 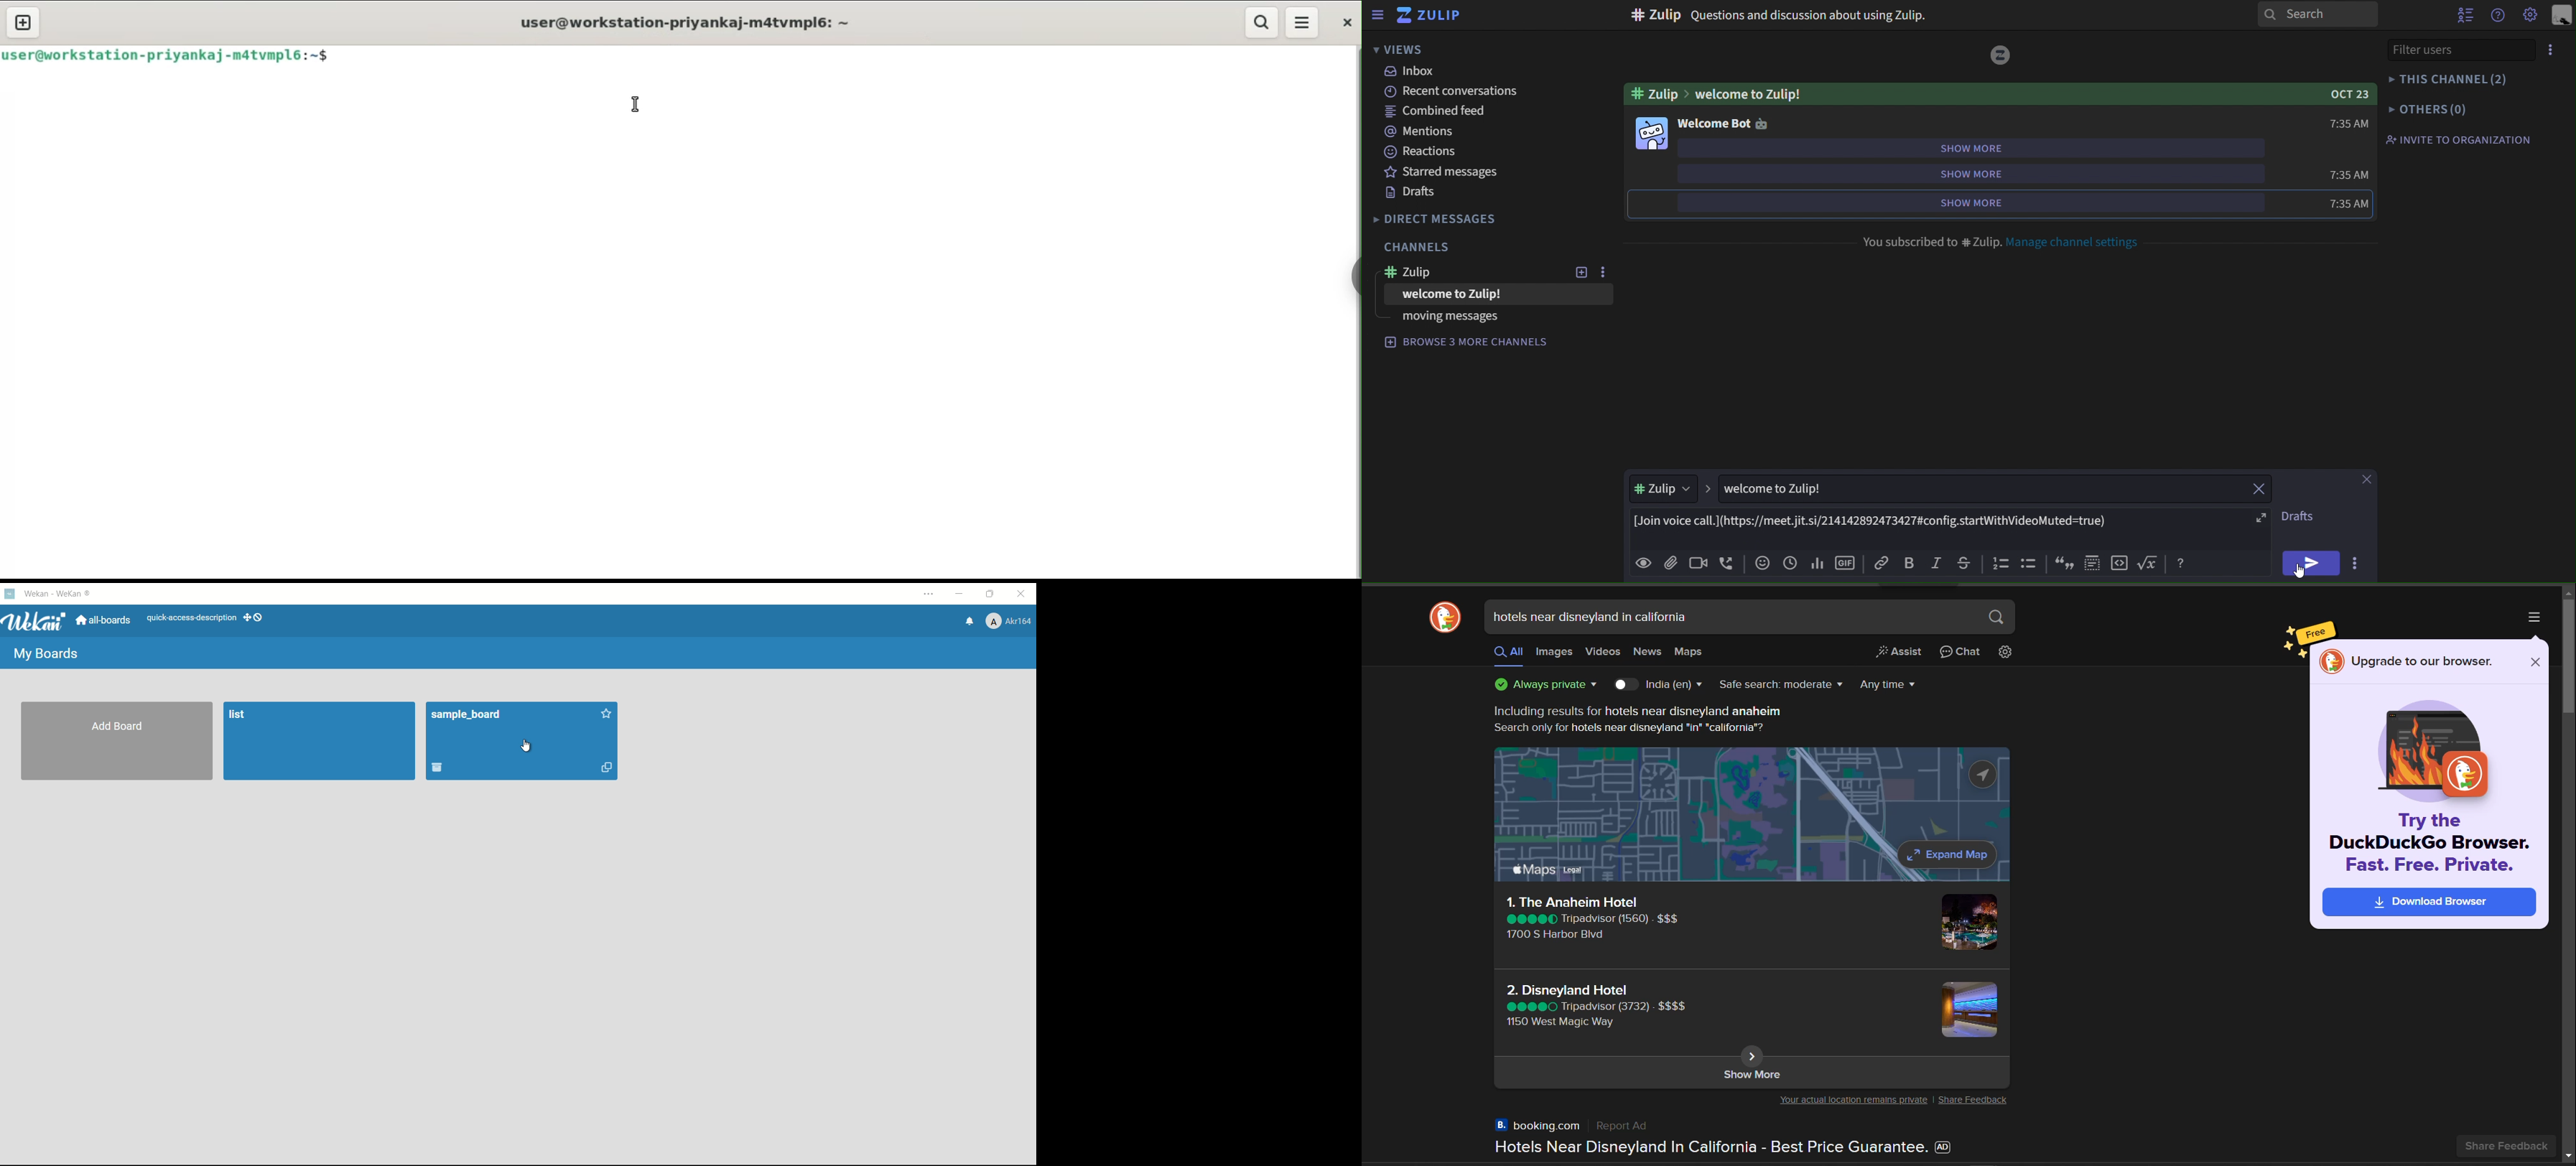 What do you see at coordinates (1652, 135) in the screenshot?
I see `` at bounding box center [1652, 135].